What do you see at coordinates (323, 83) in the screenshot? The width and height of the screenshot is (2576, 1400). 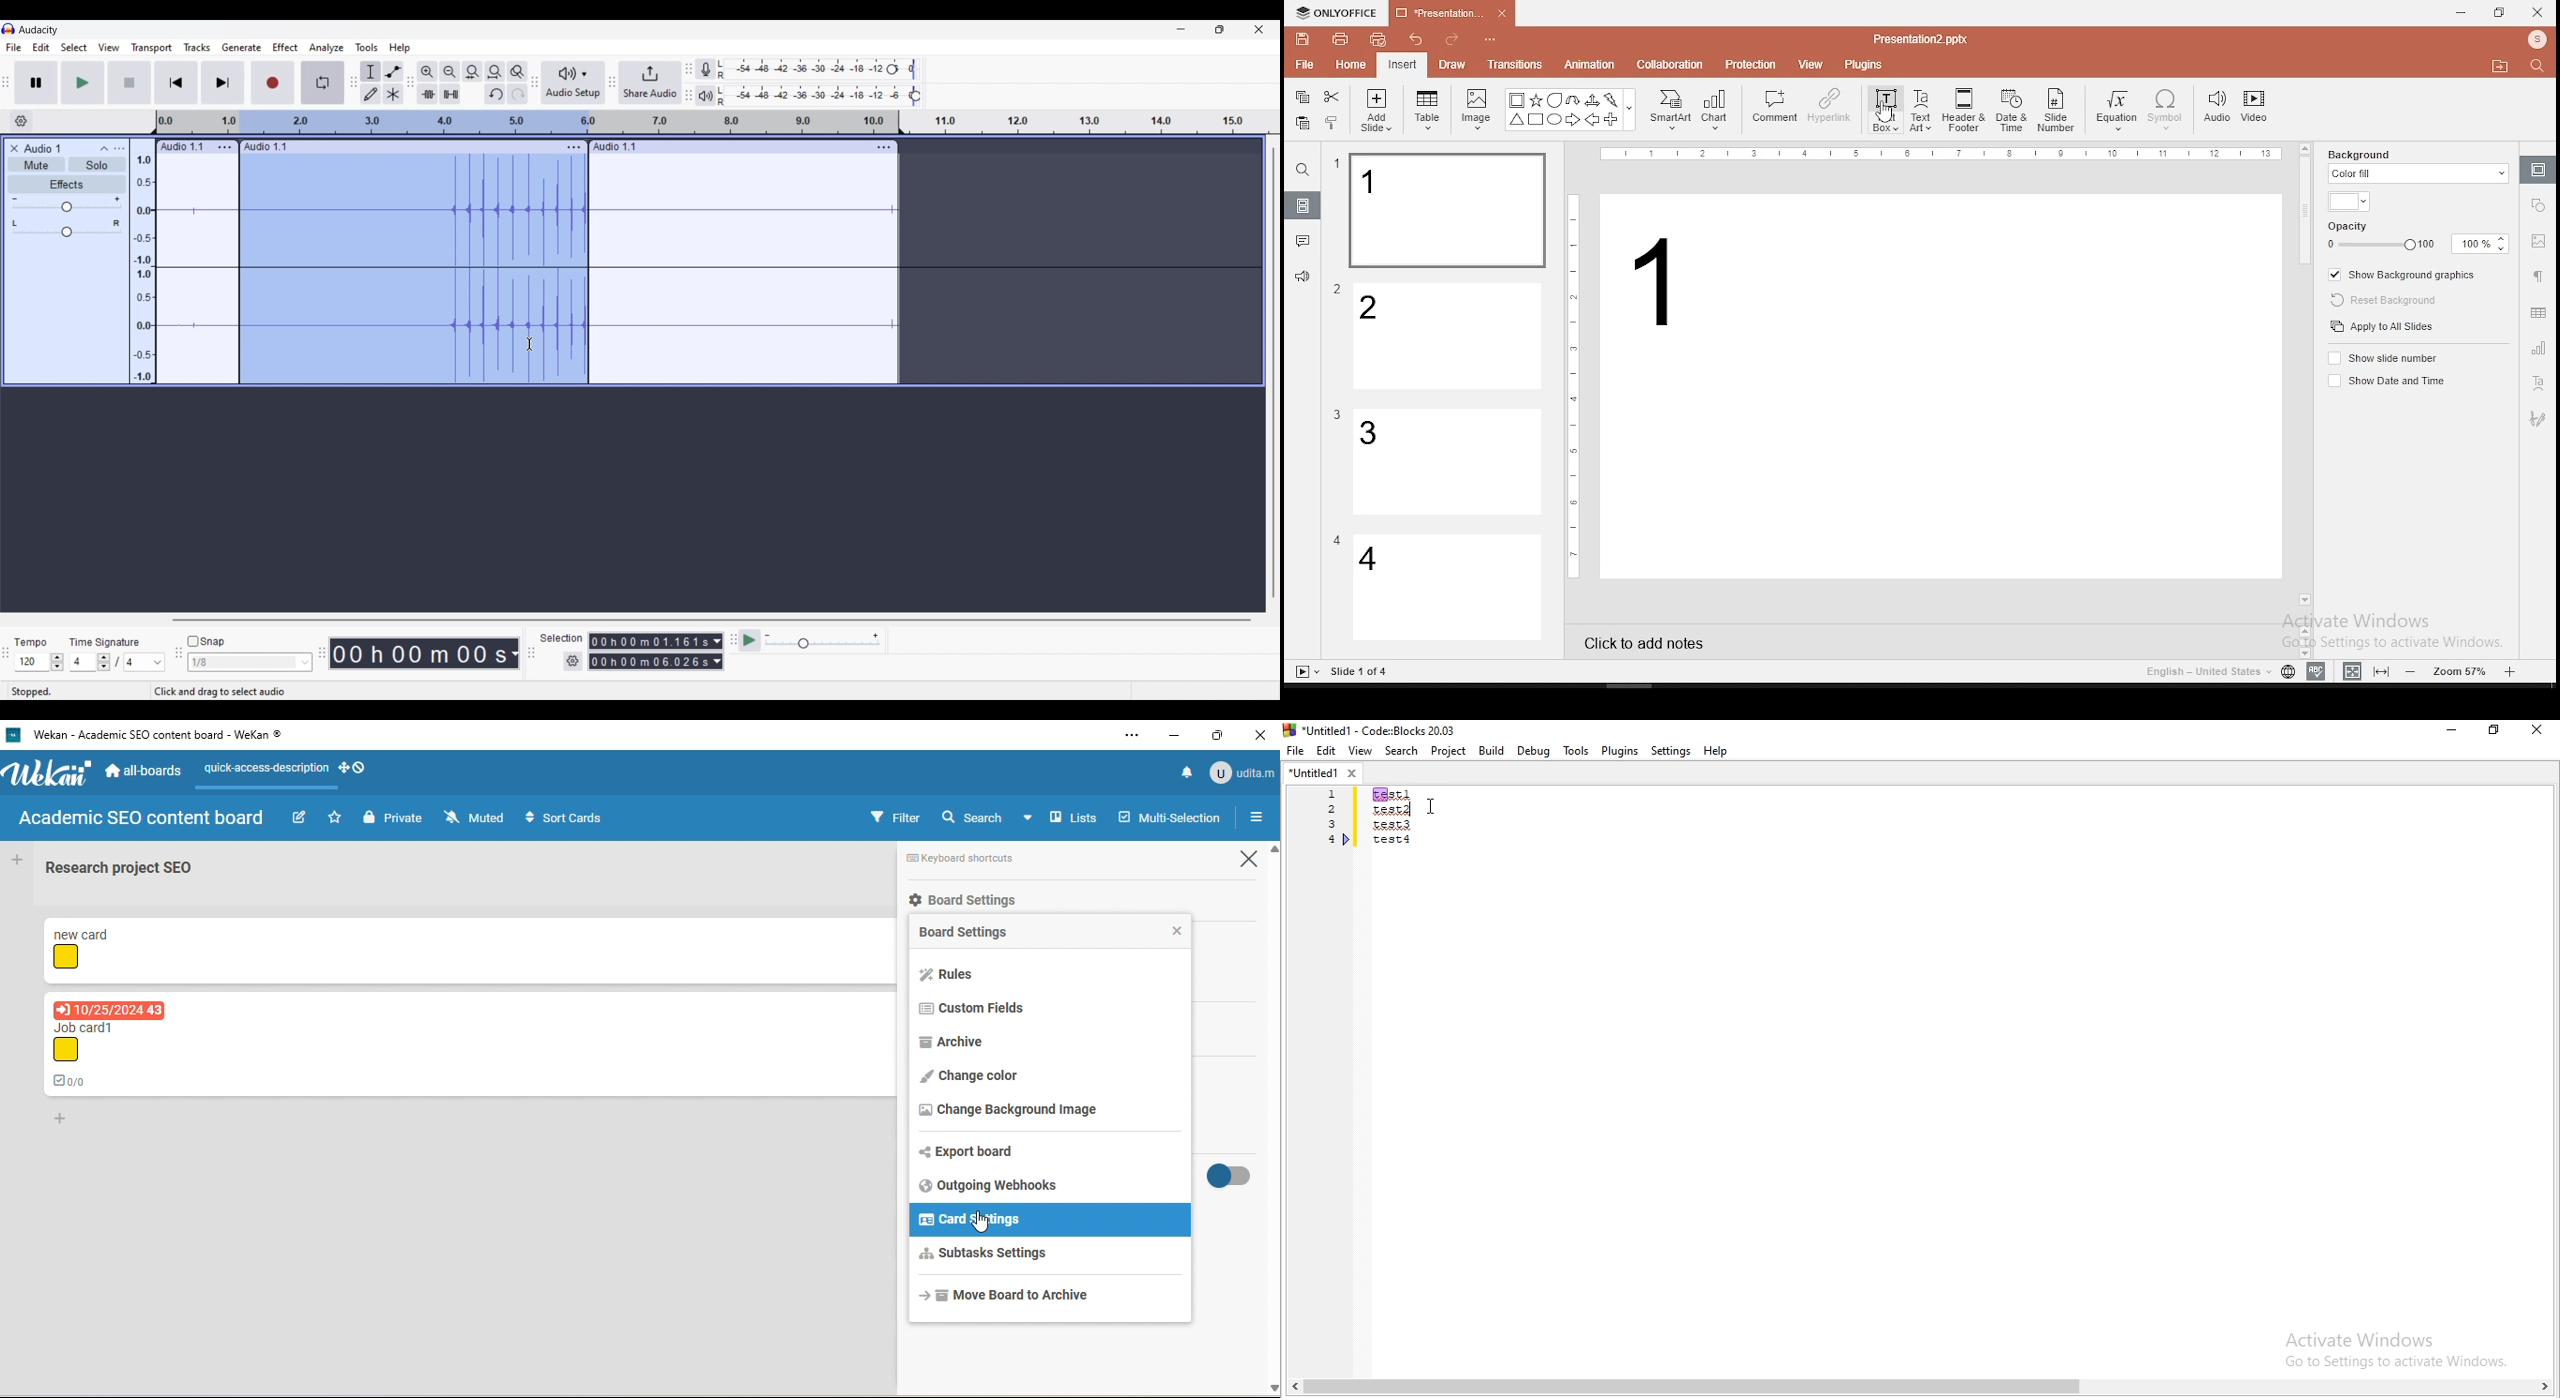 I see `Enable looping` at bounding box center [323, 83].